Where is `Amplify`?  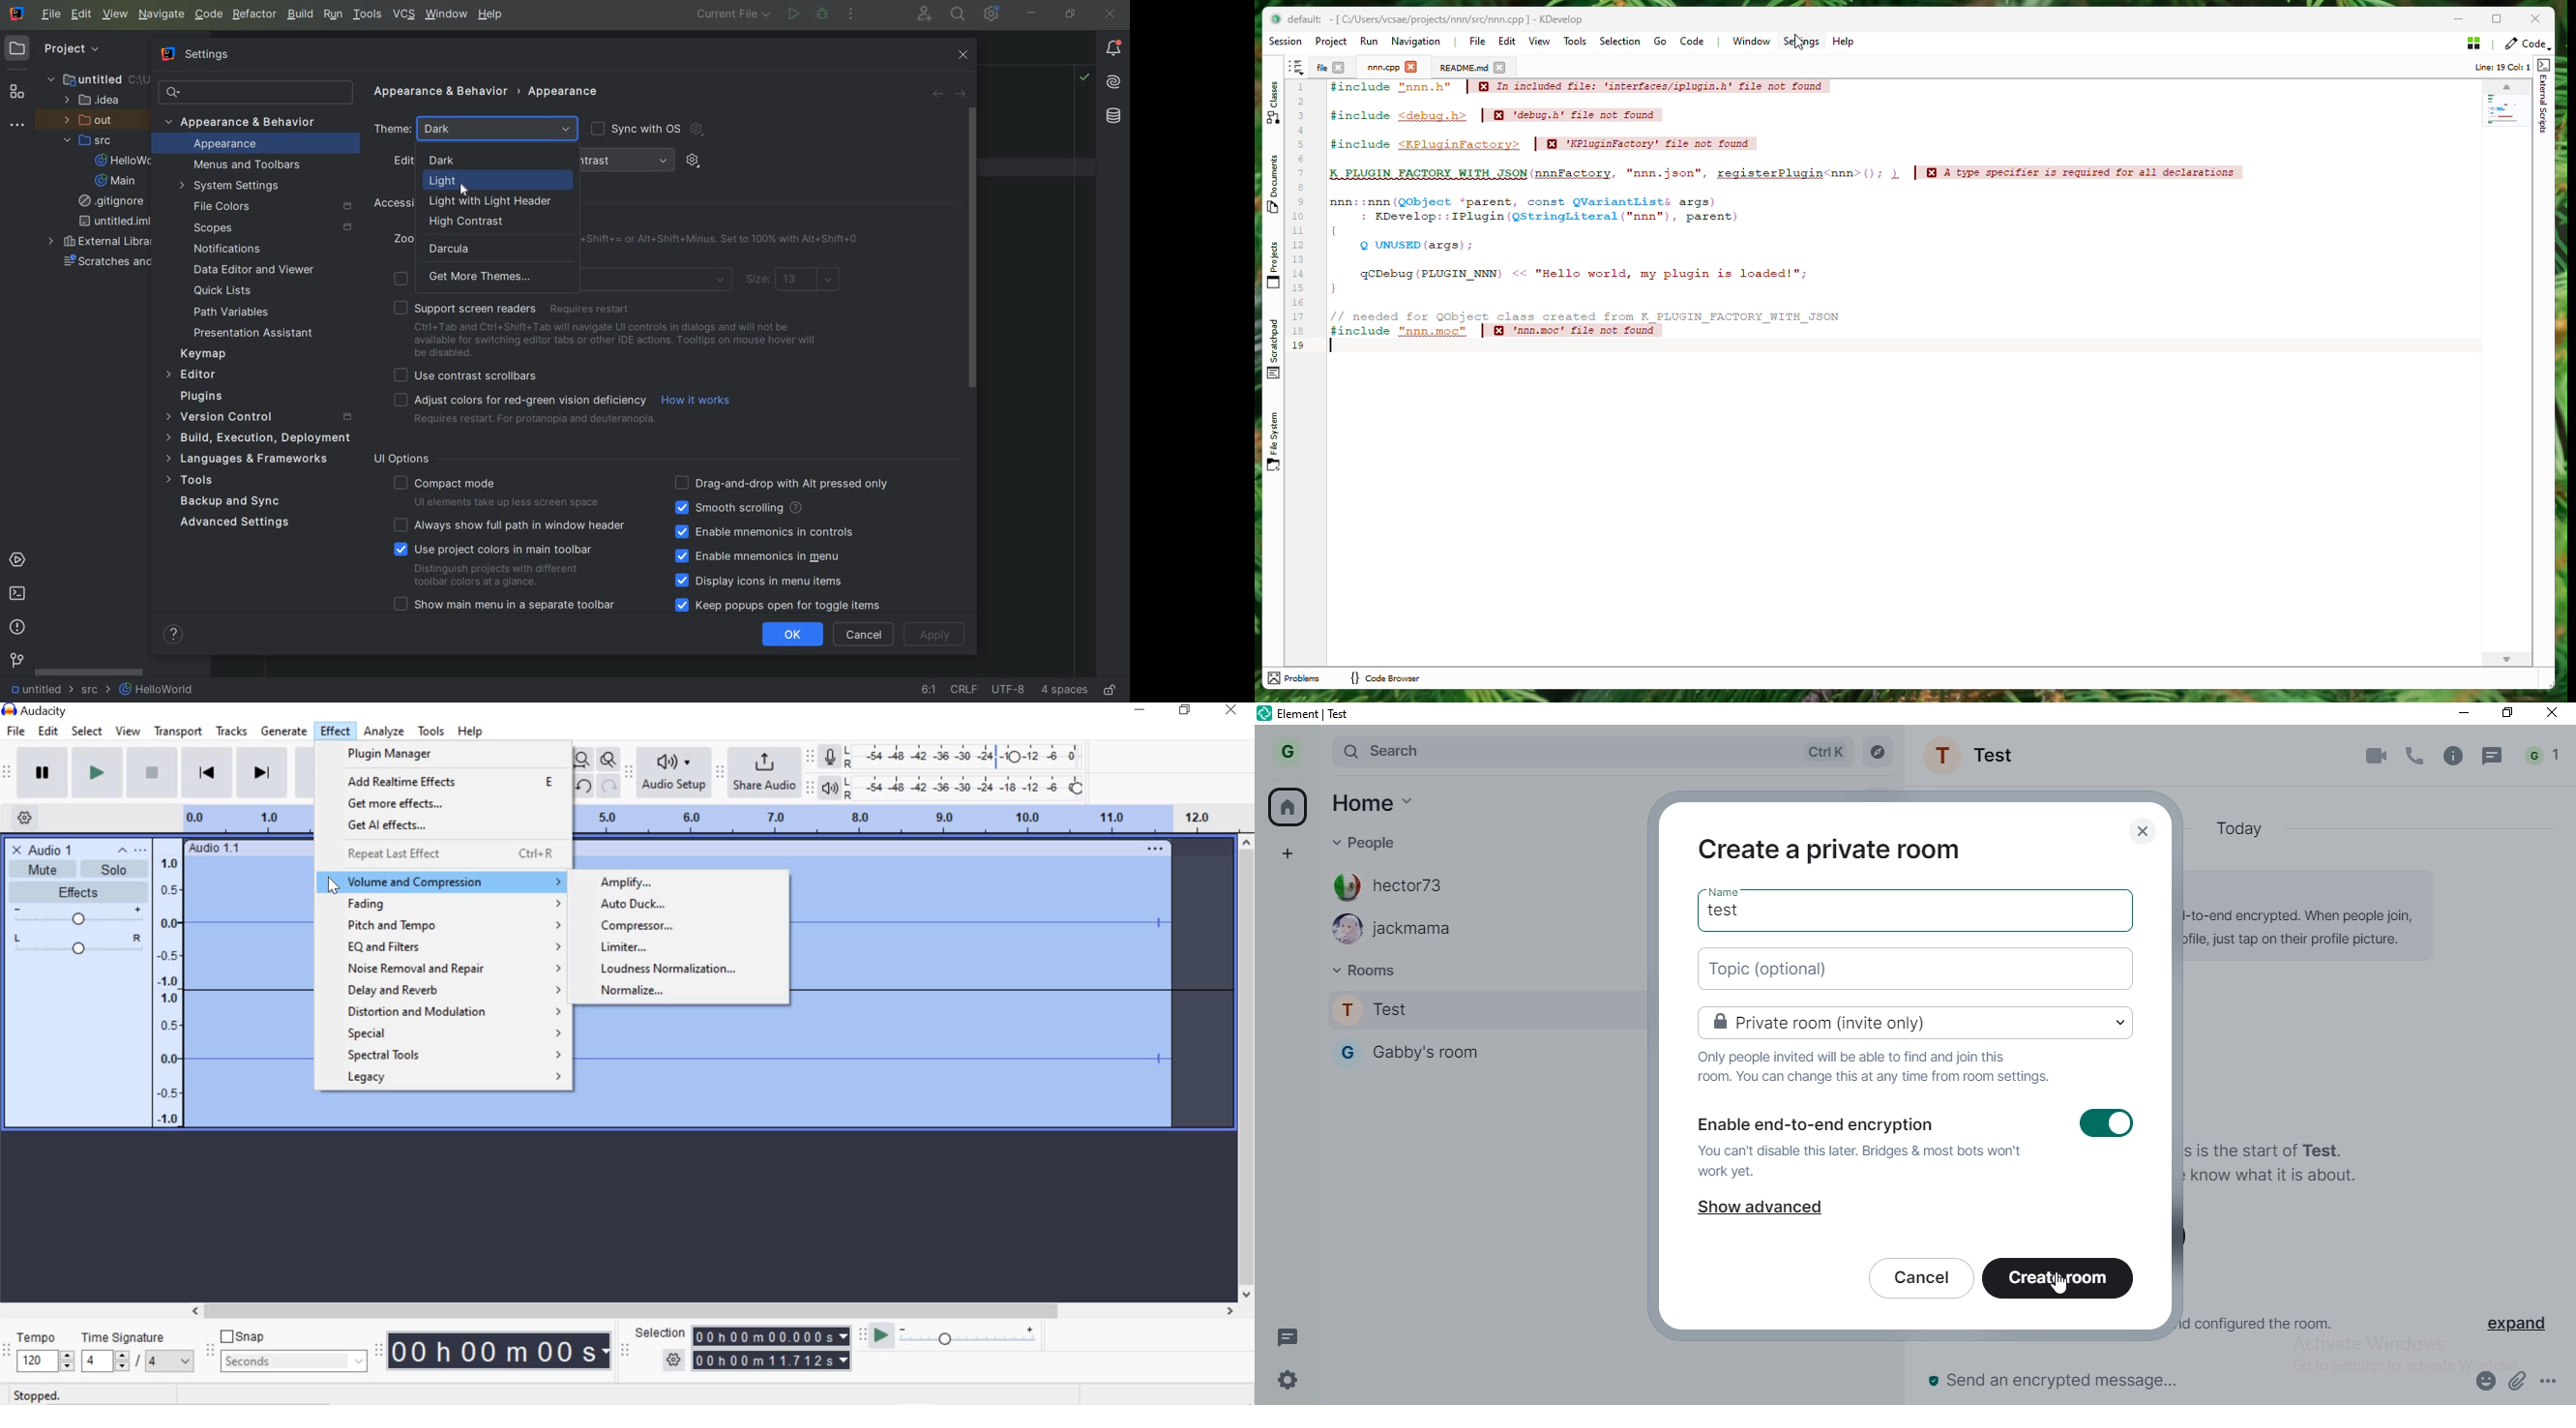
Amplify is located at coordinates (626, 883).